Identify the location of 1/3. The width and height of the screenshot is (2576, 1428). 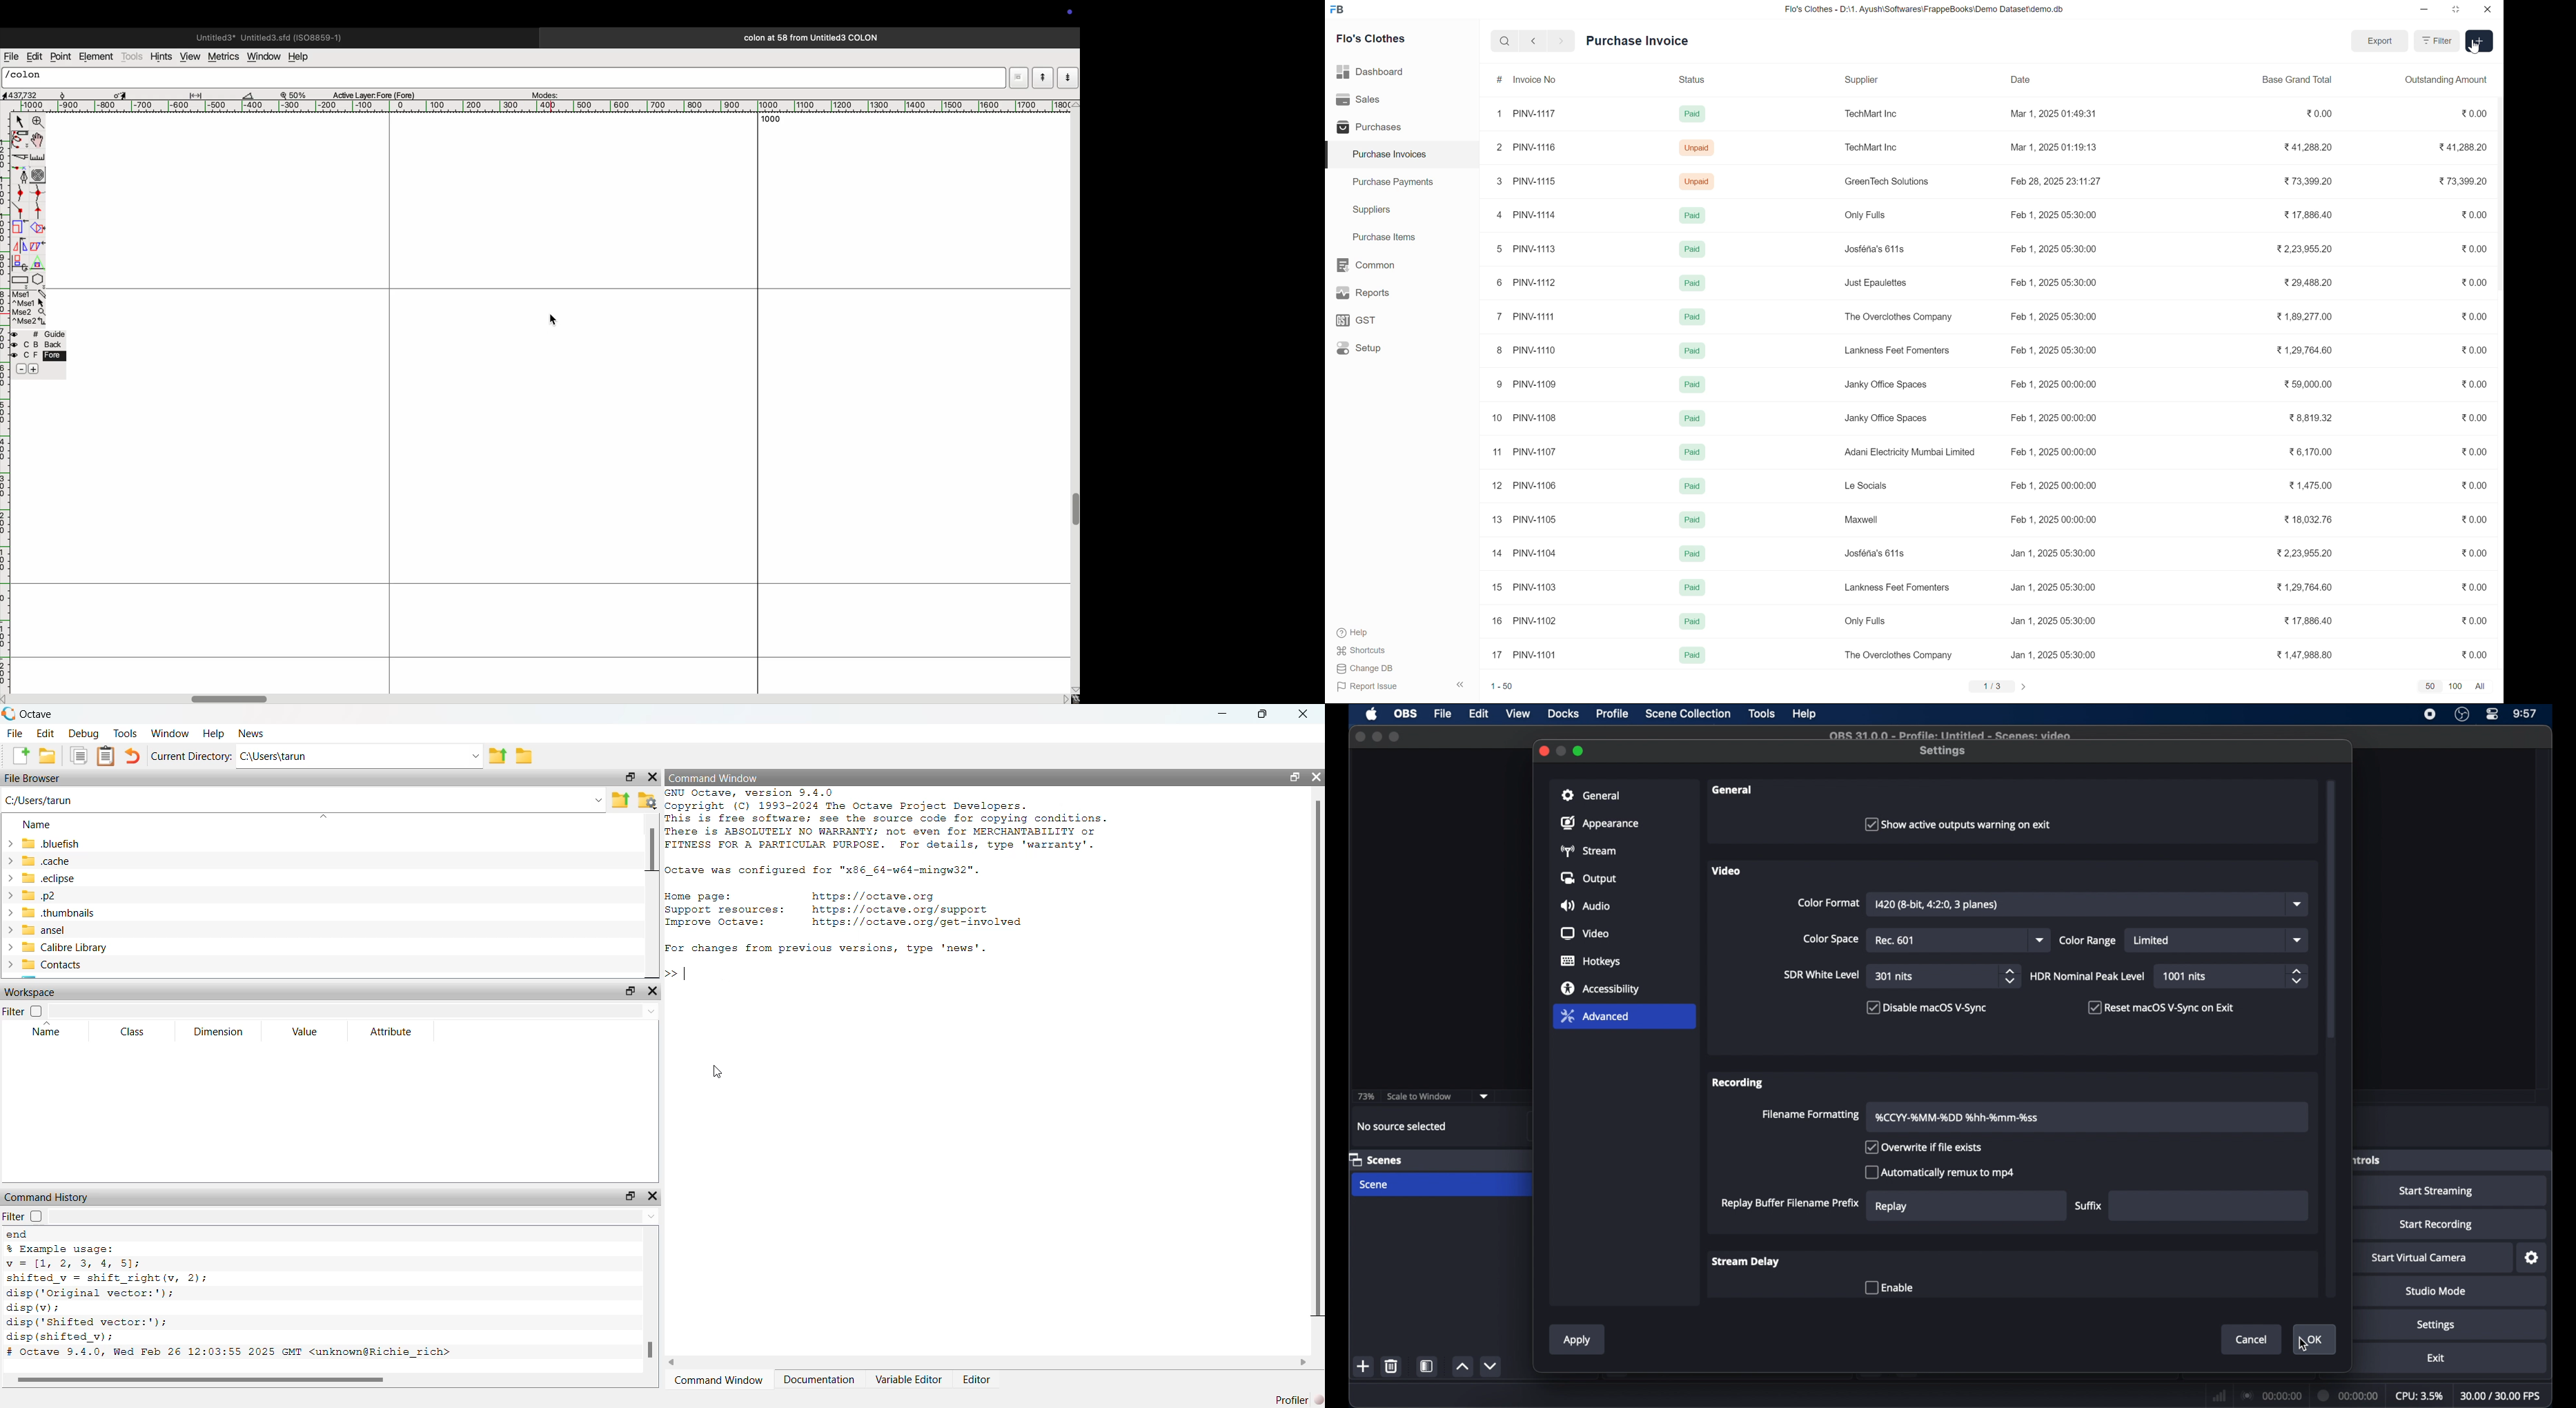
(1992, 687).